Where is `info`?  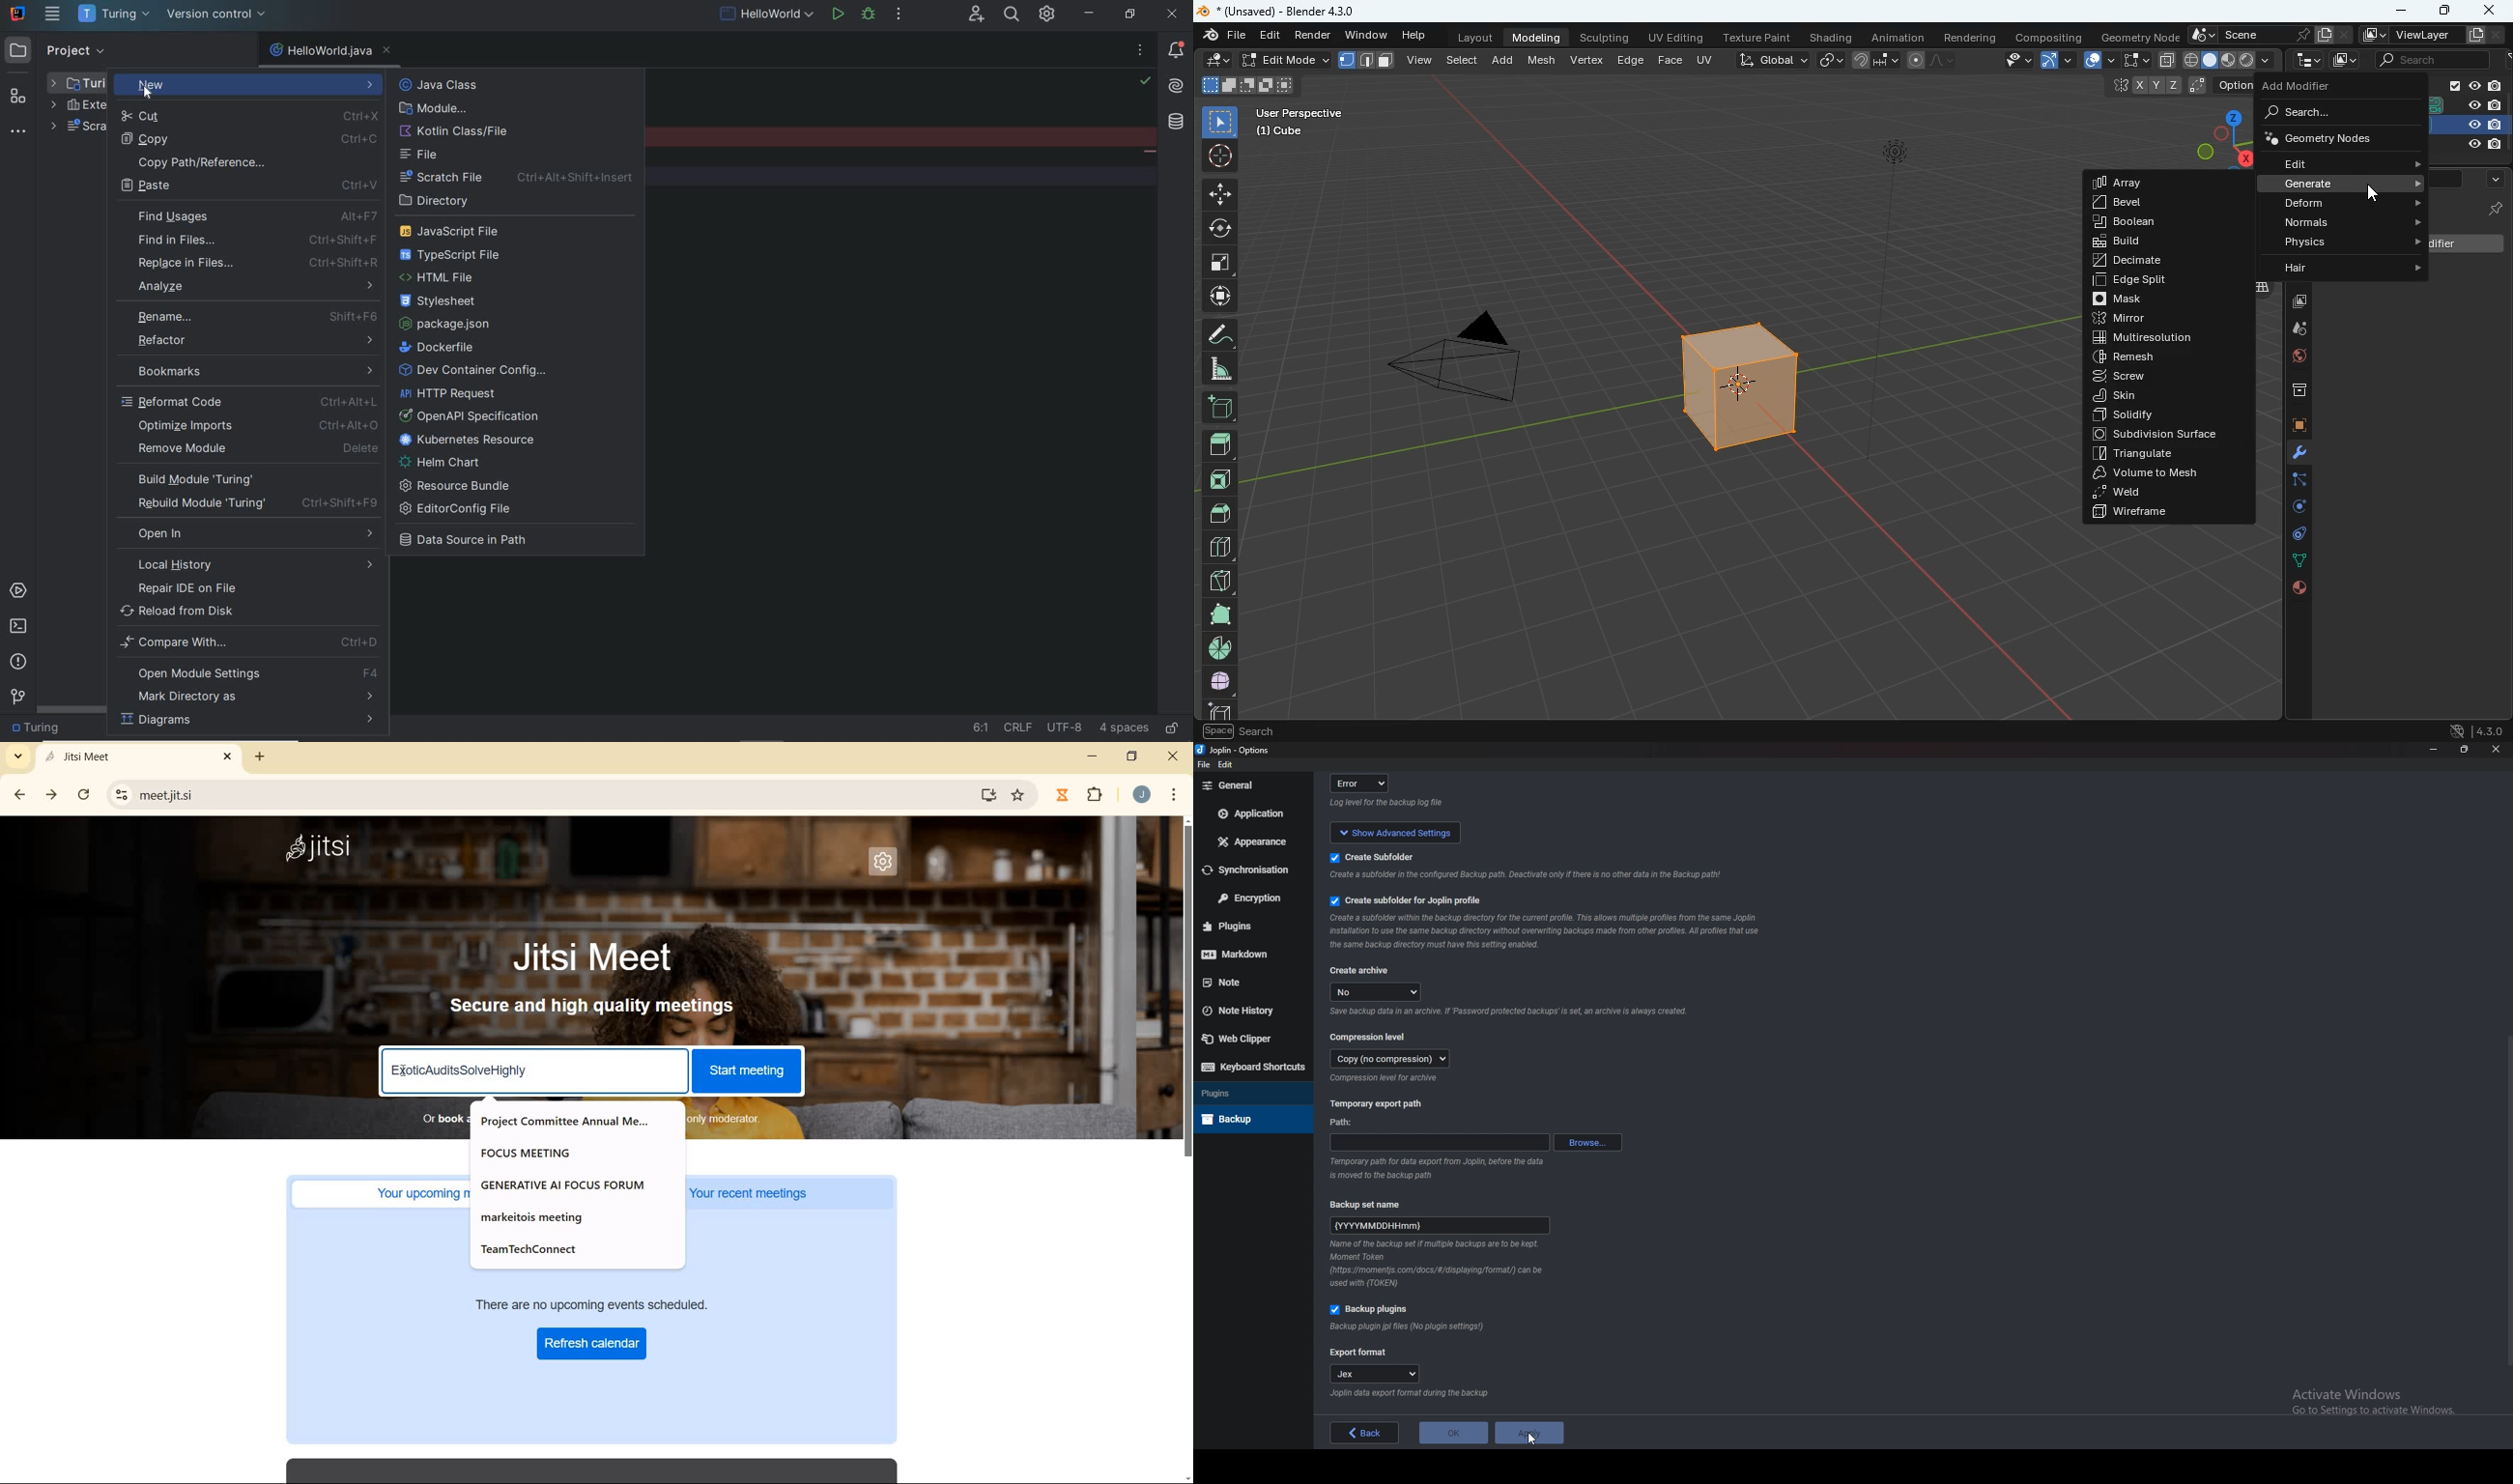
info is located at coordinates (1389, 803).